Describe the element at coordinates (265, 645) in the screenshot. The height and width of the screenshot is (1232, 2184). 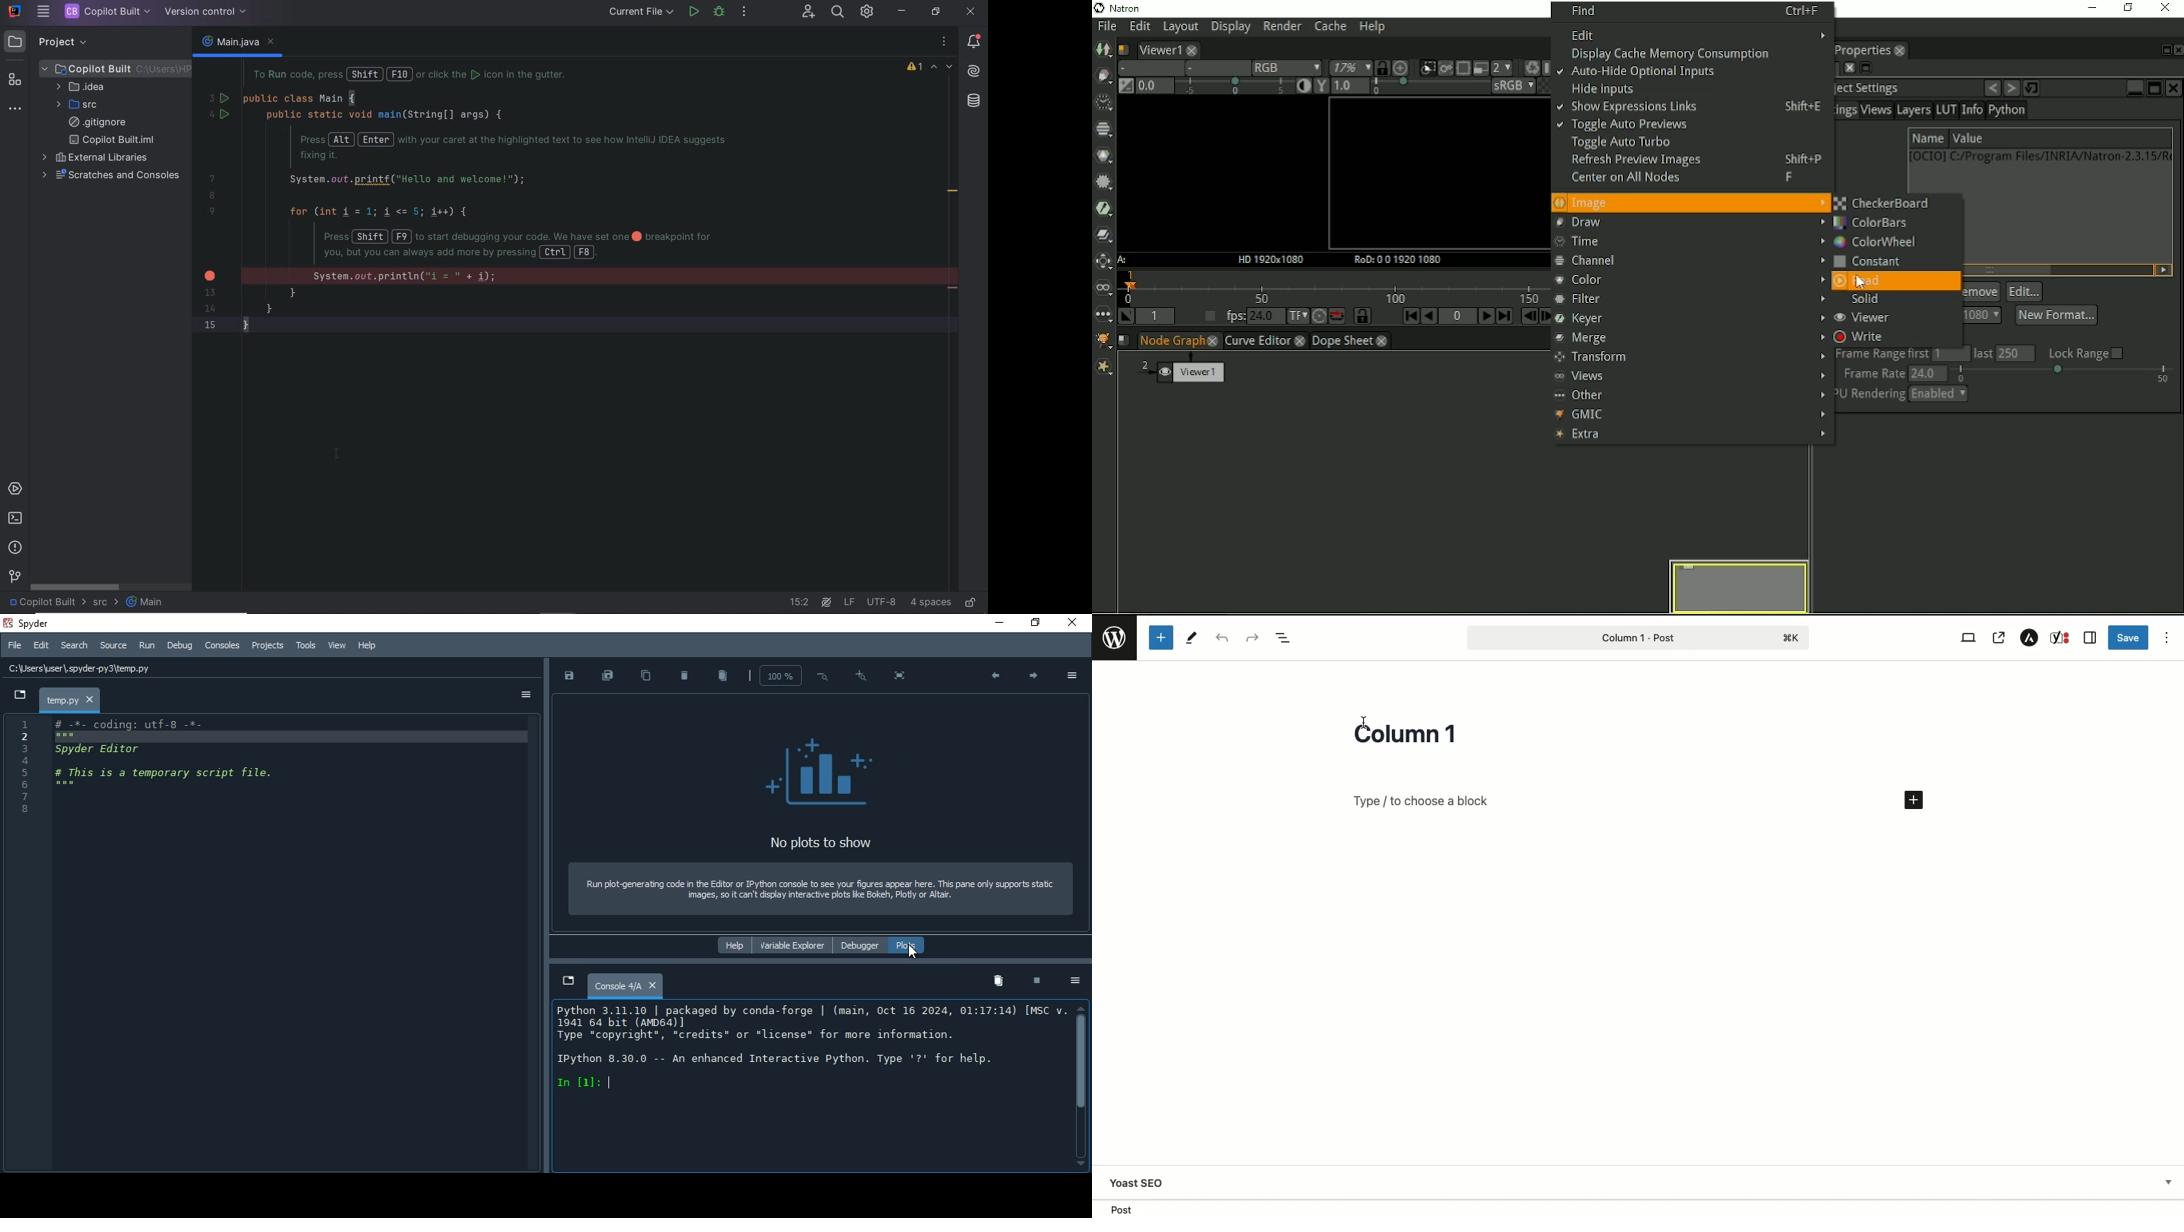
I see `Projects` at that location.